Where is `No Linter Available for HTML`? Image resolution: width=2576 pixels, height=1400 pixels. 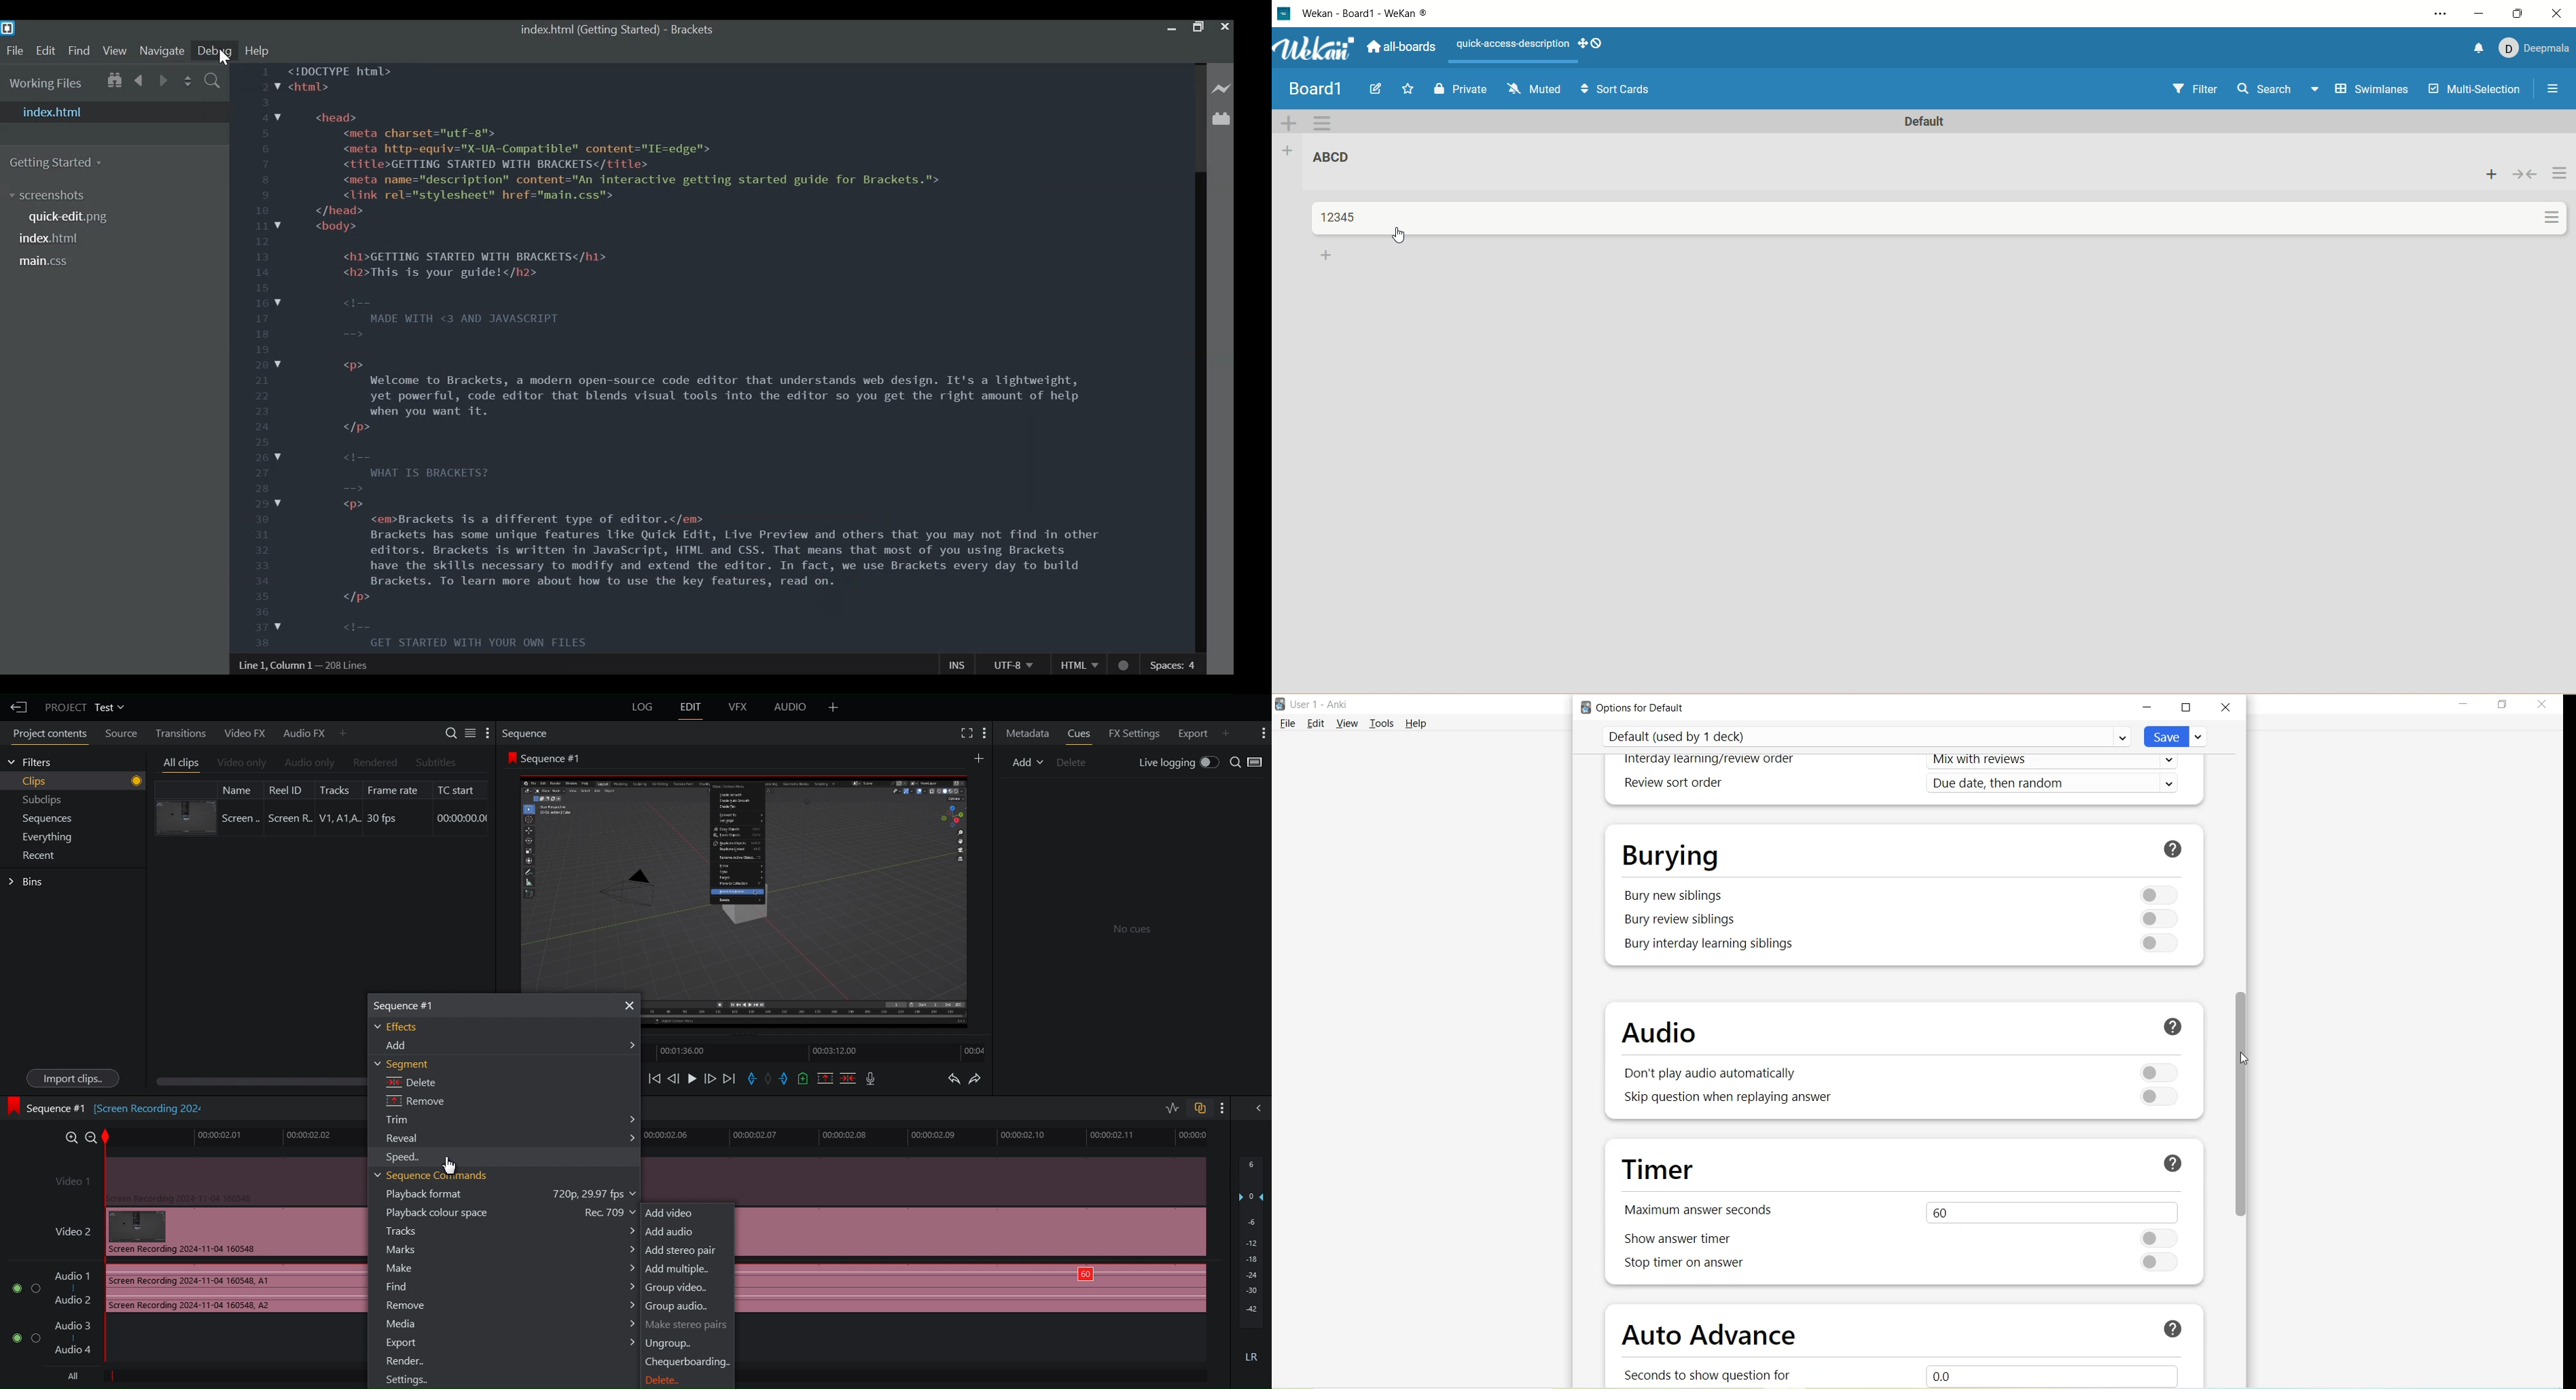 No Linter Available for HTML is located at coordinates (1124, 664).